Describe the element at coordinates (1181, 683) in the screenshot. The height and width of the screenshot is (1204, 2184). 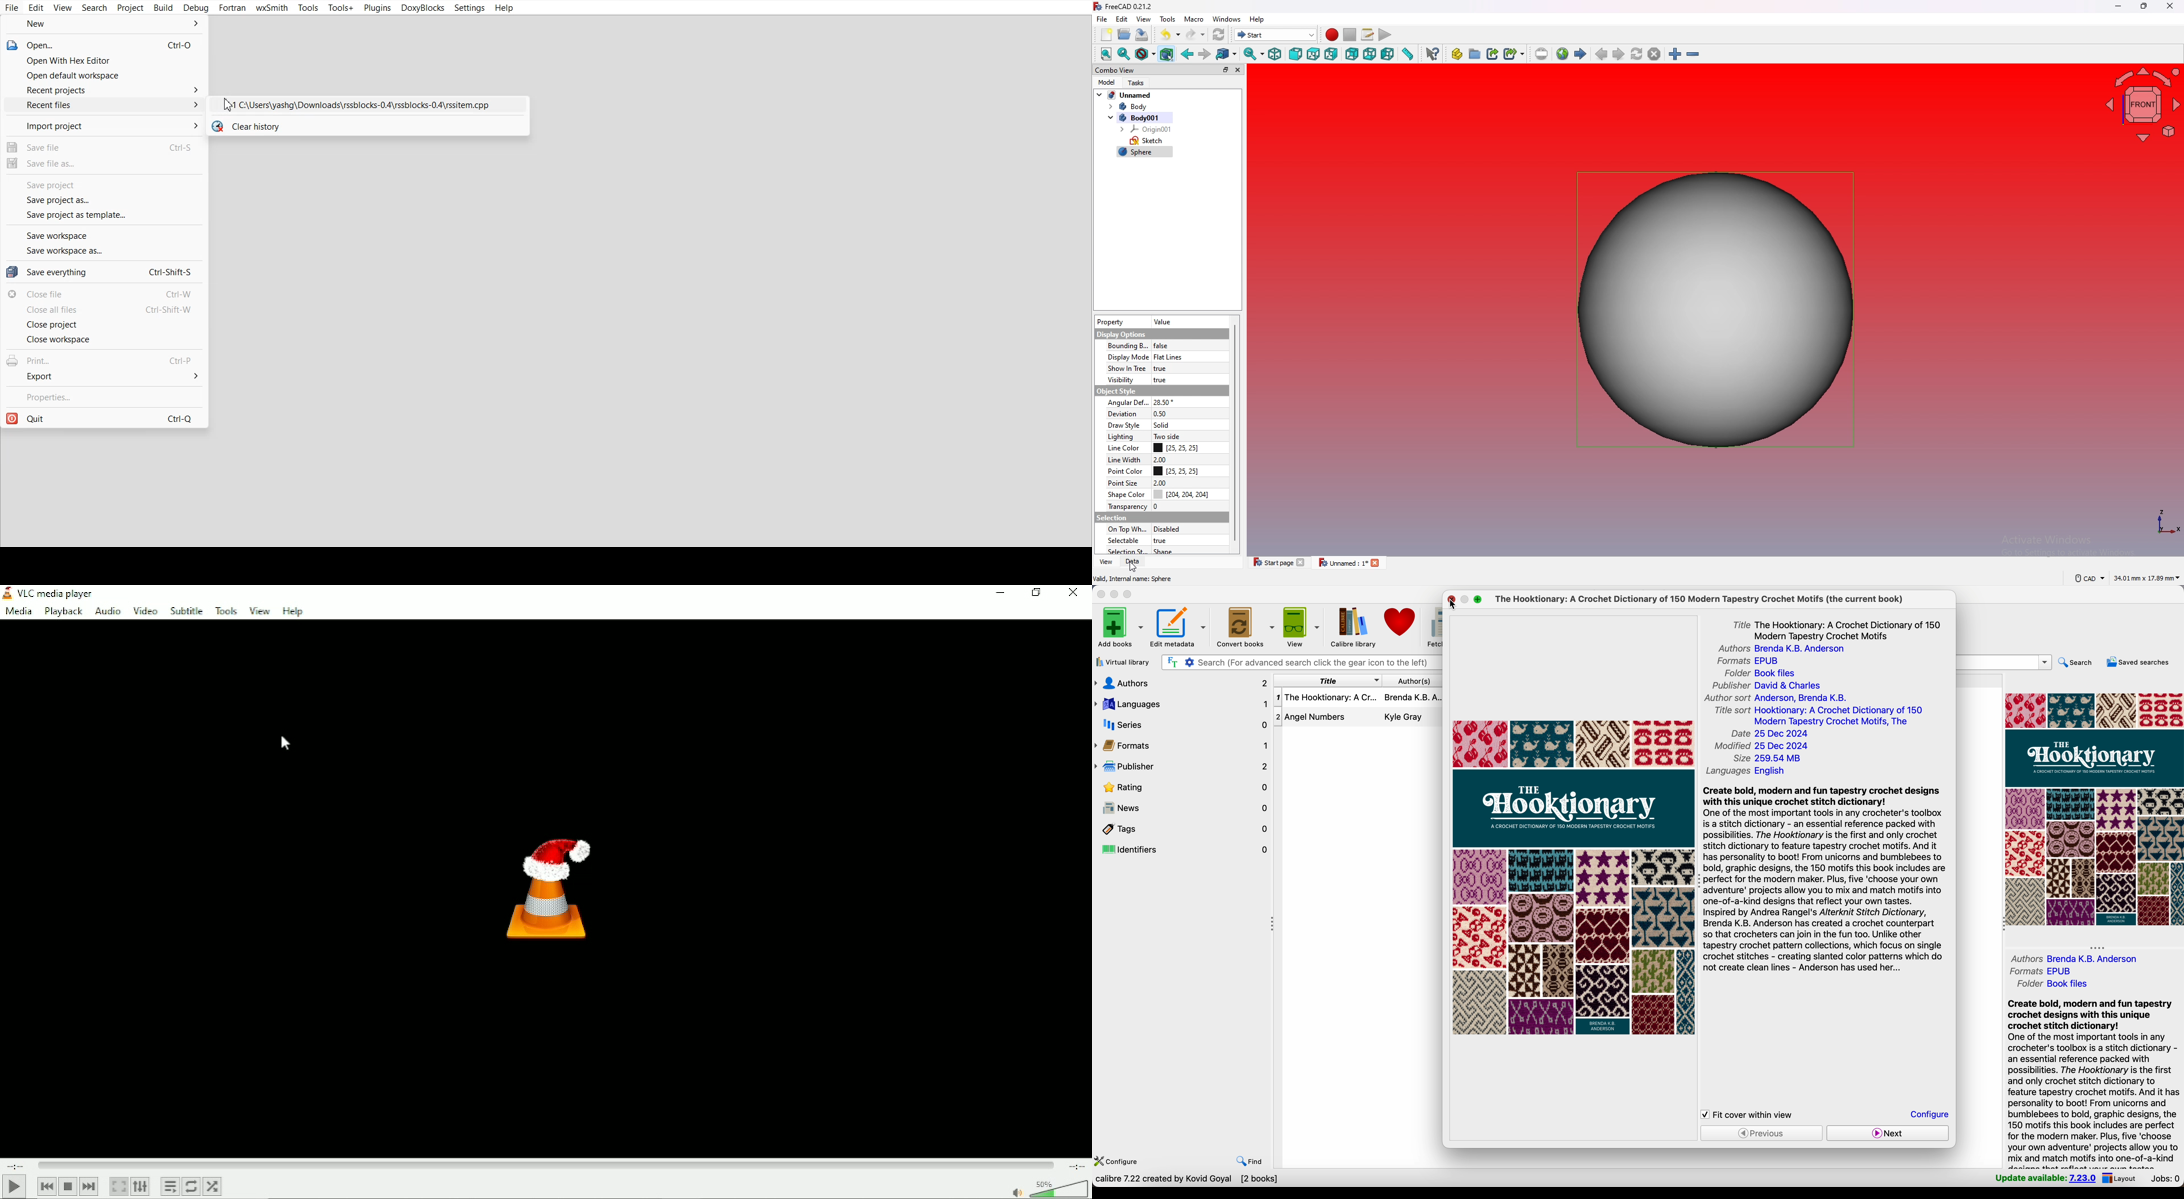
I see `authors` at that location.